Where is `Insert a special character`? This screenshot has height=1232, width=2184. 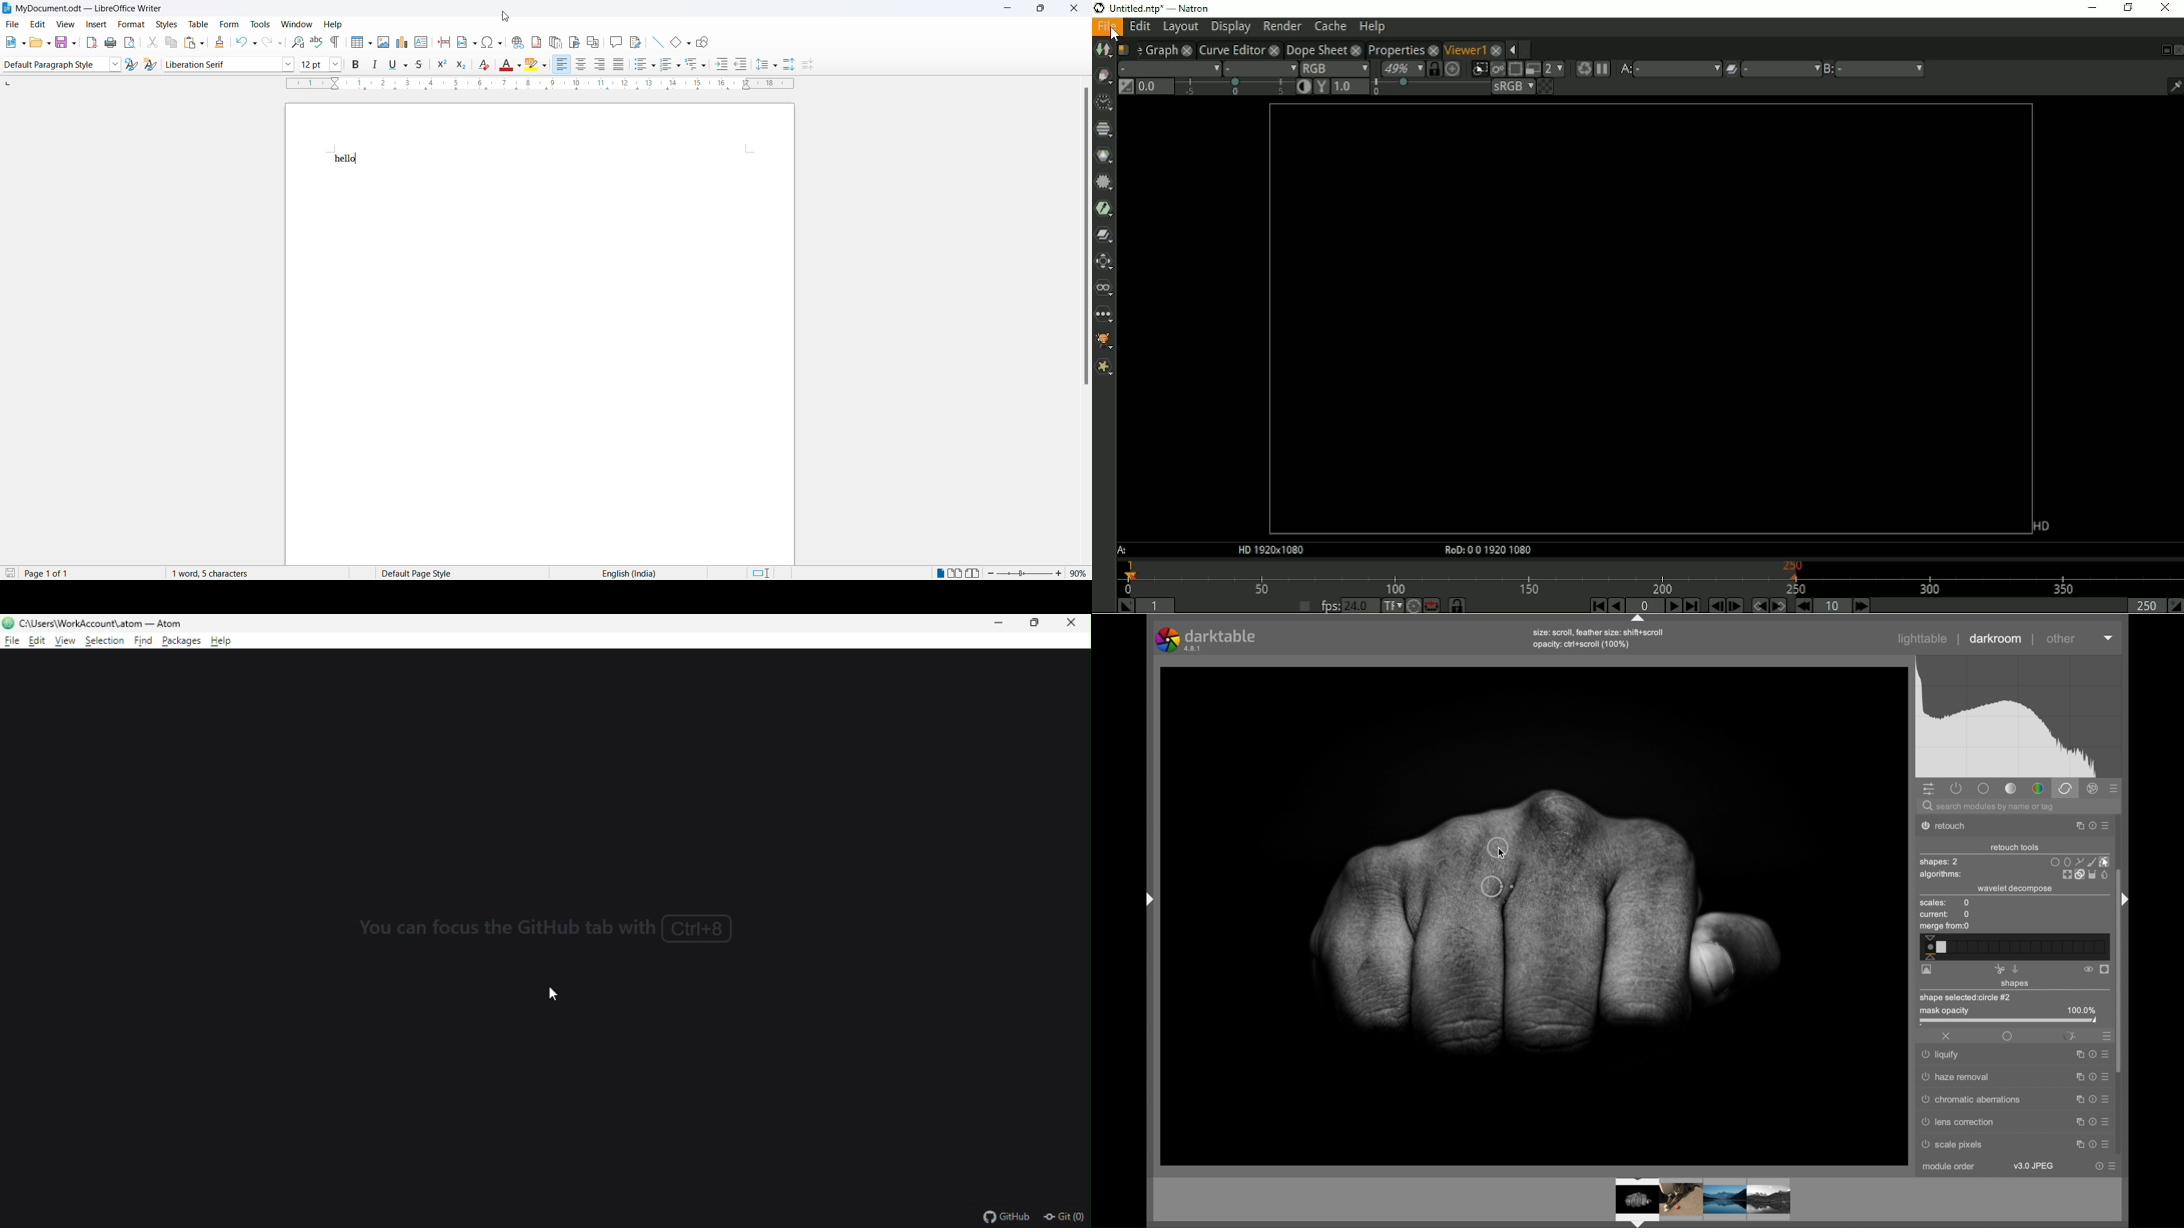
Insert a special character is located at coordinates (493, 42).